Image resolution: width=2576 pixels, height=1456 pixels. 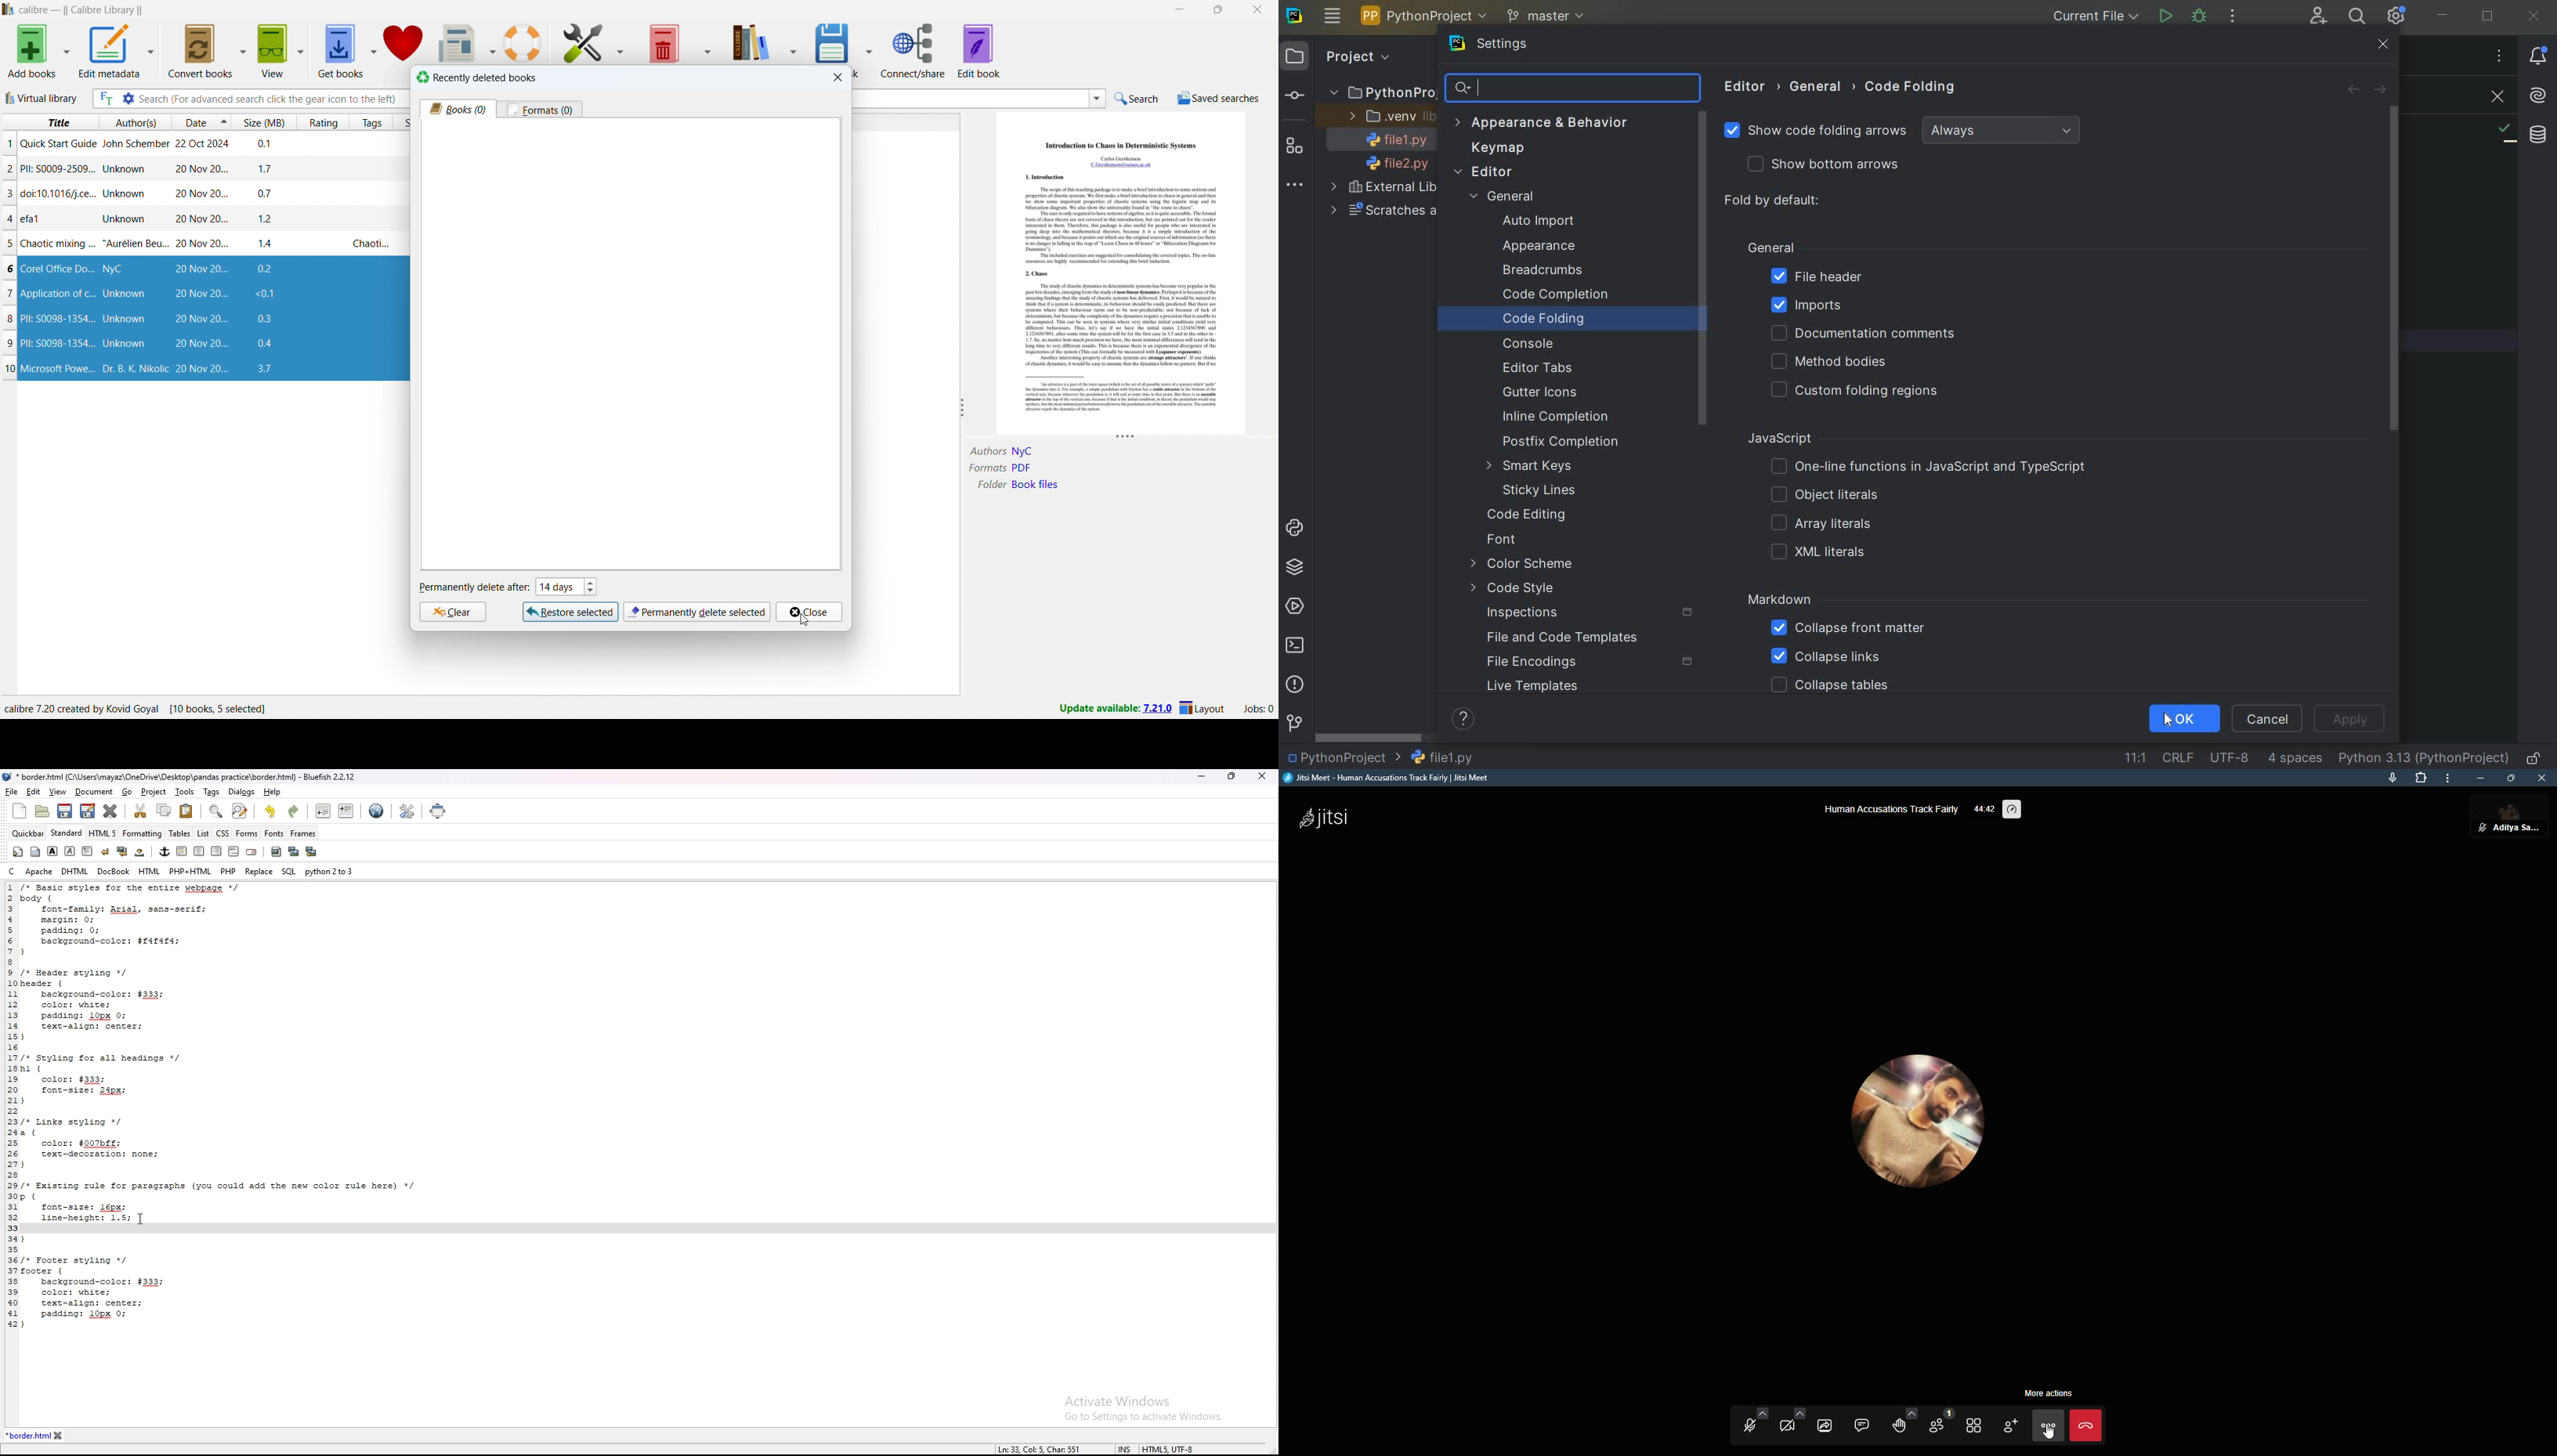 I want to click on select sorting order, so click(x=220, y=122).